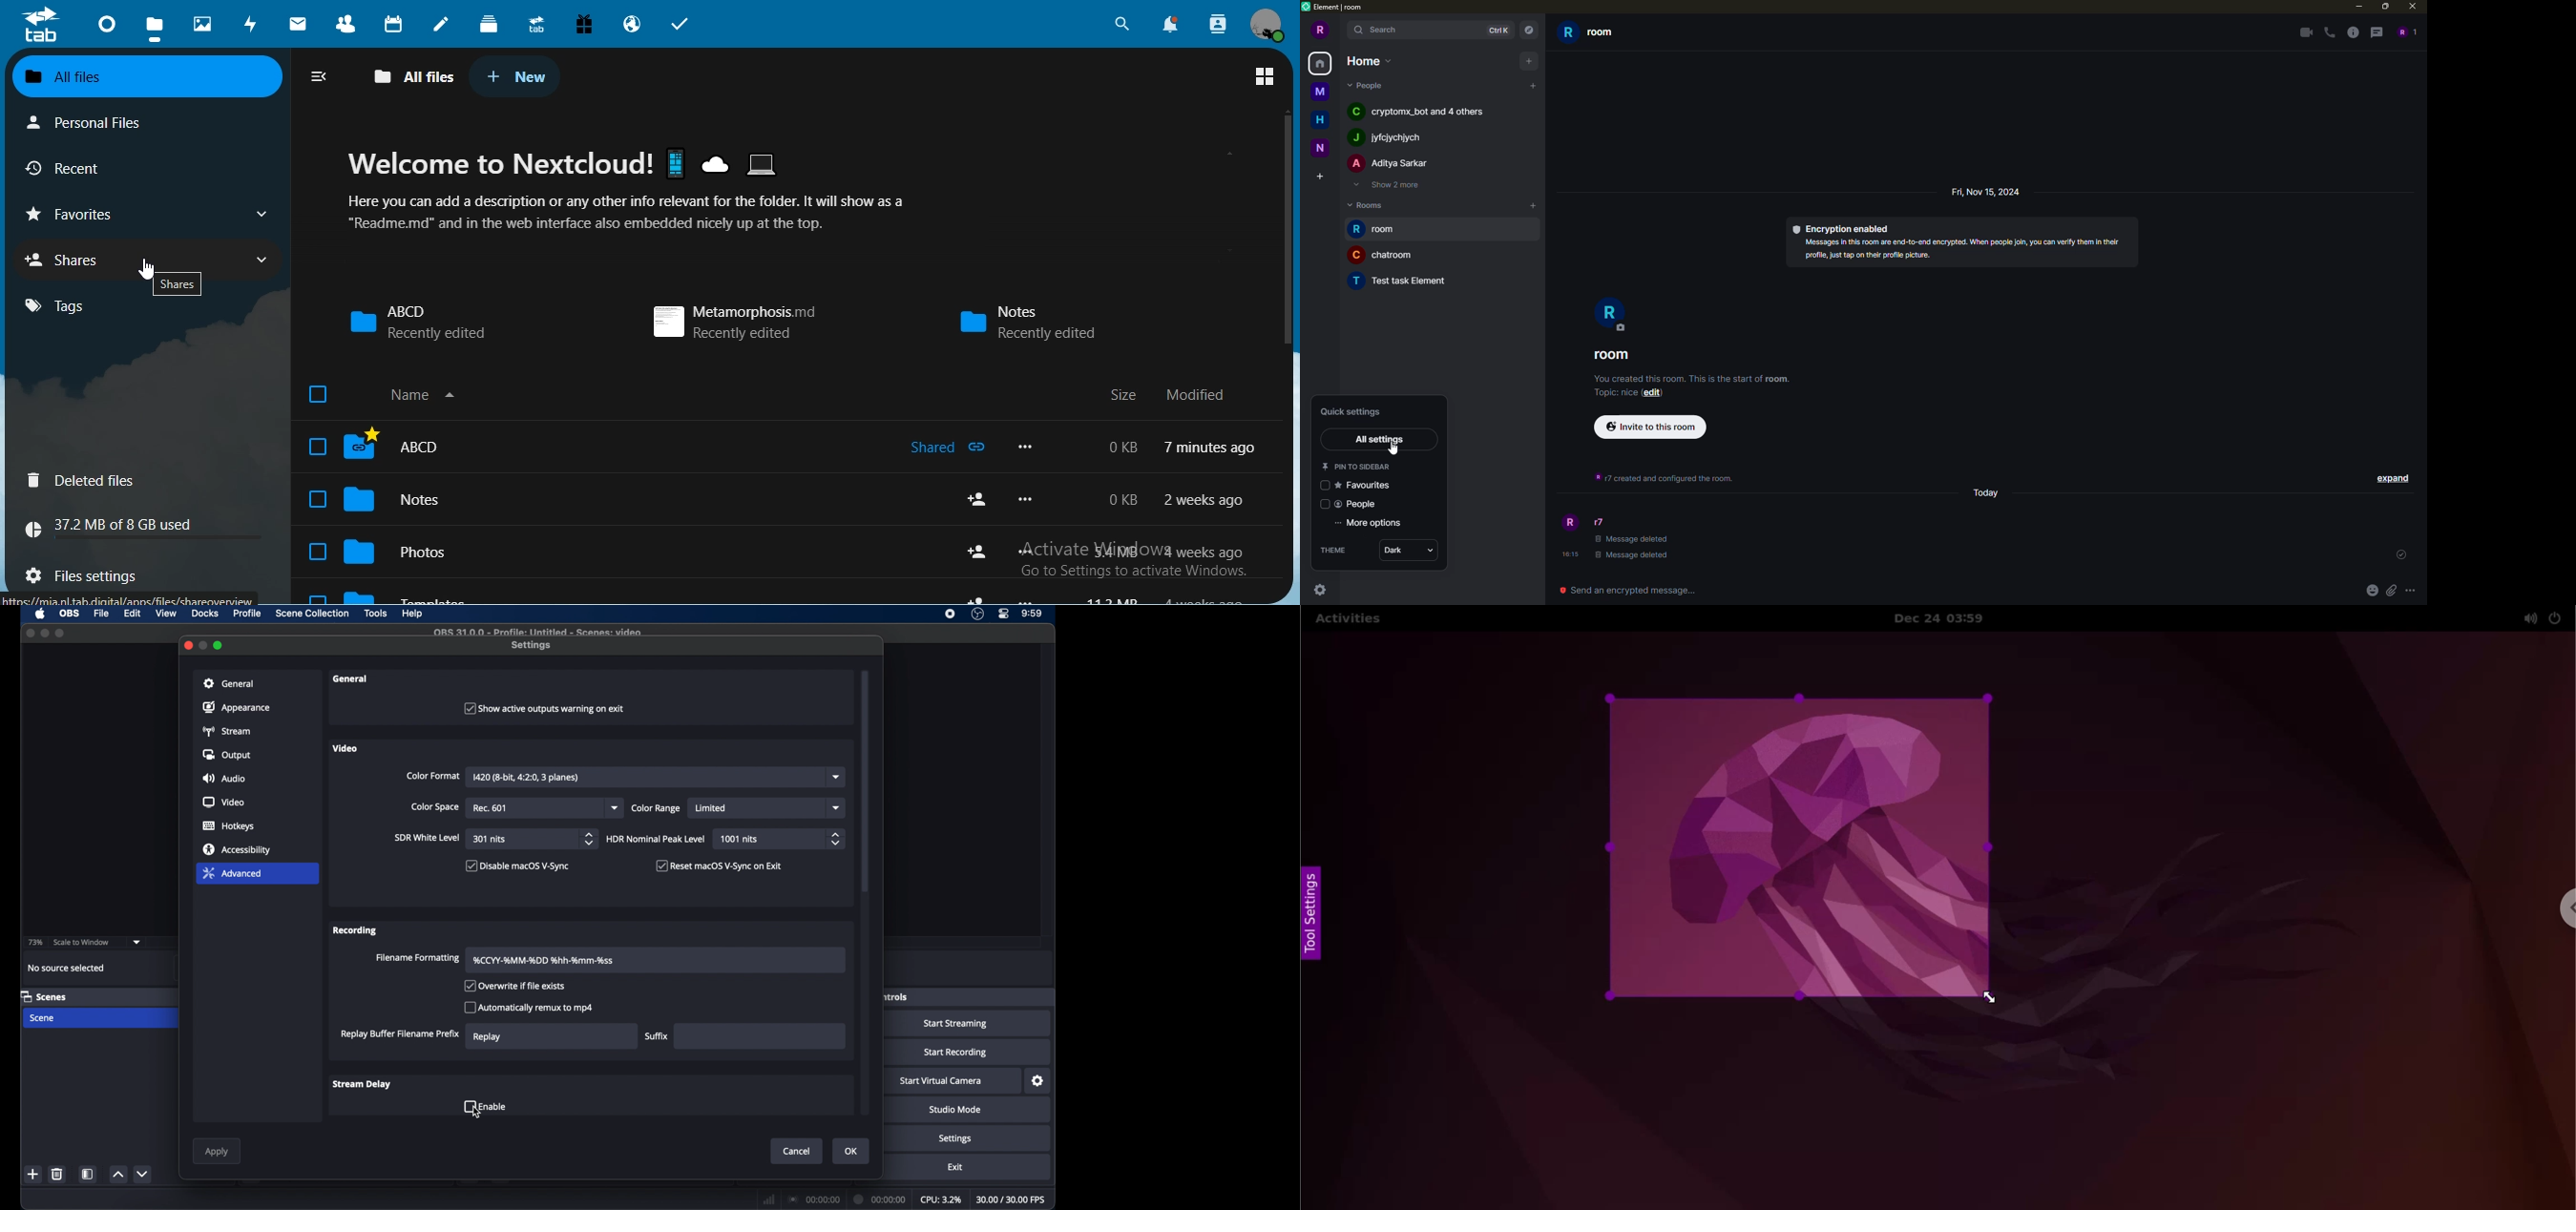 The image size is (2576, 1232). Describe the element at coordinates (615, 807) in the screenshot. I see `dropdown` at that location.